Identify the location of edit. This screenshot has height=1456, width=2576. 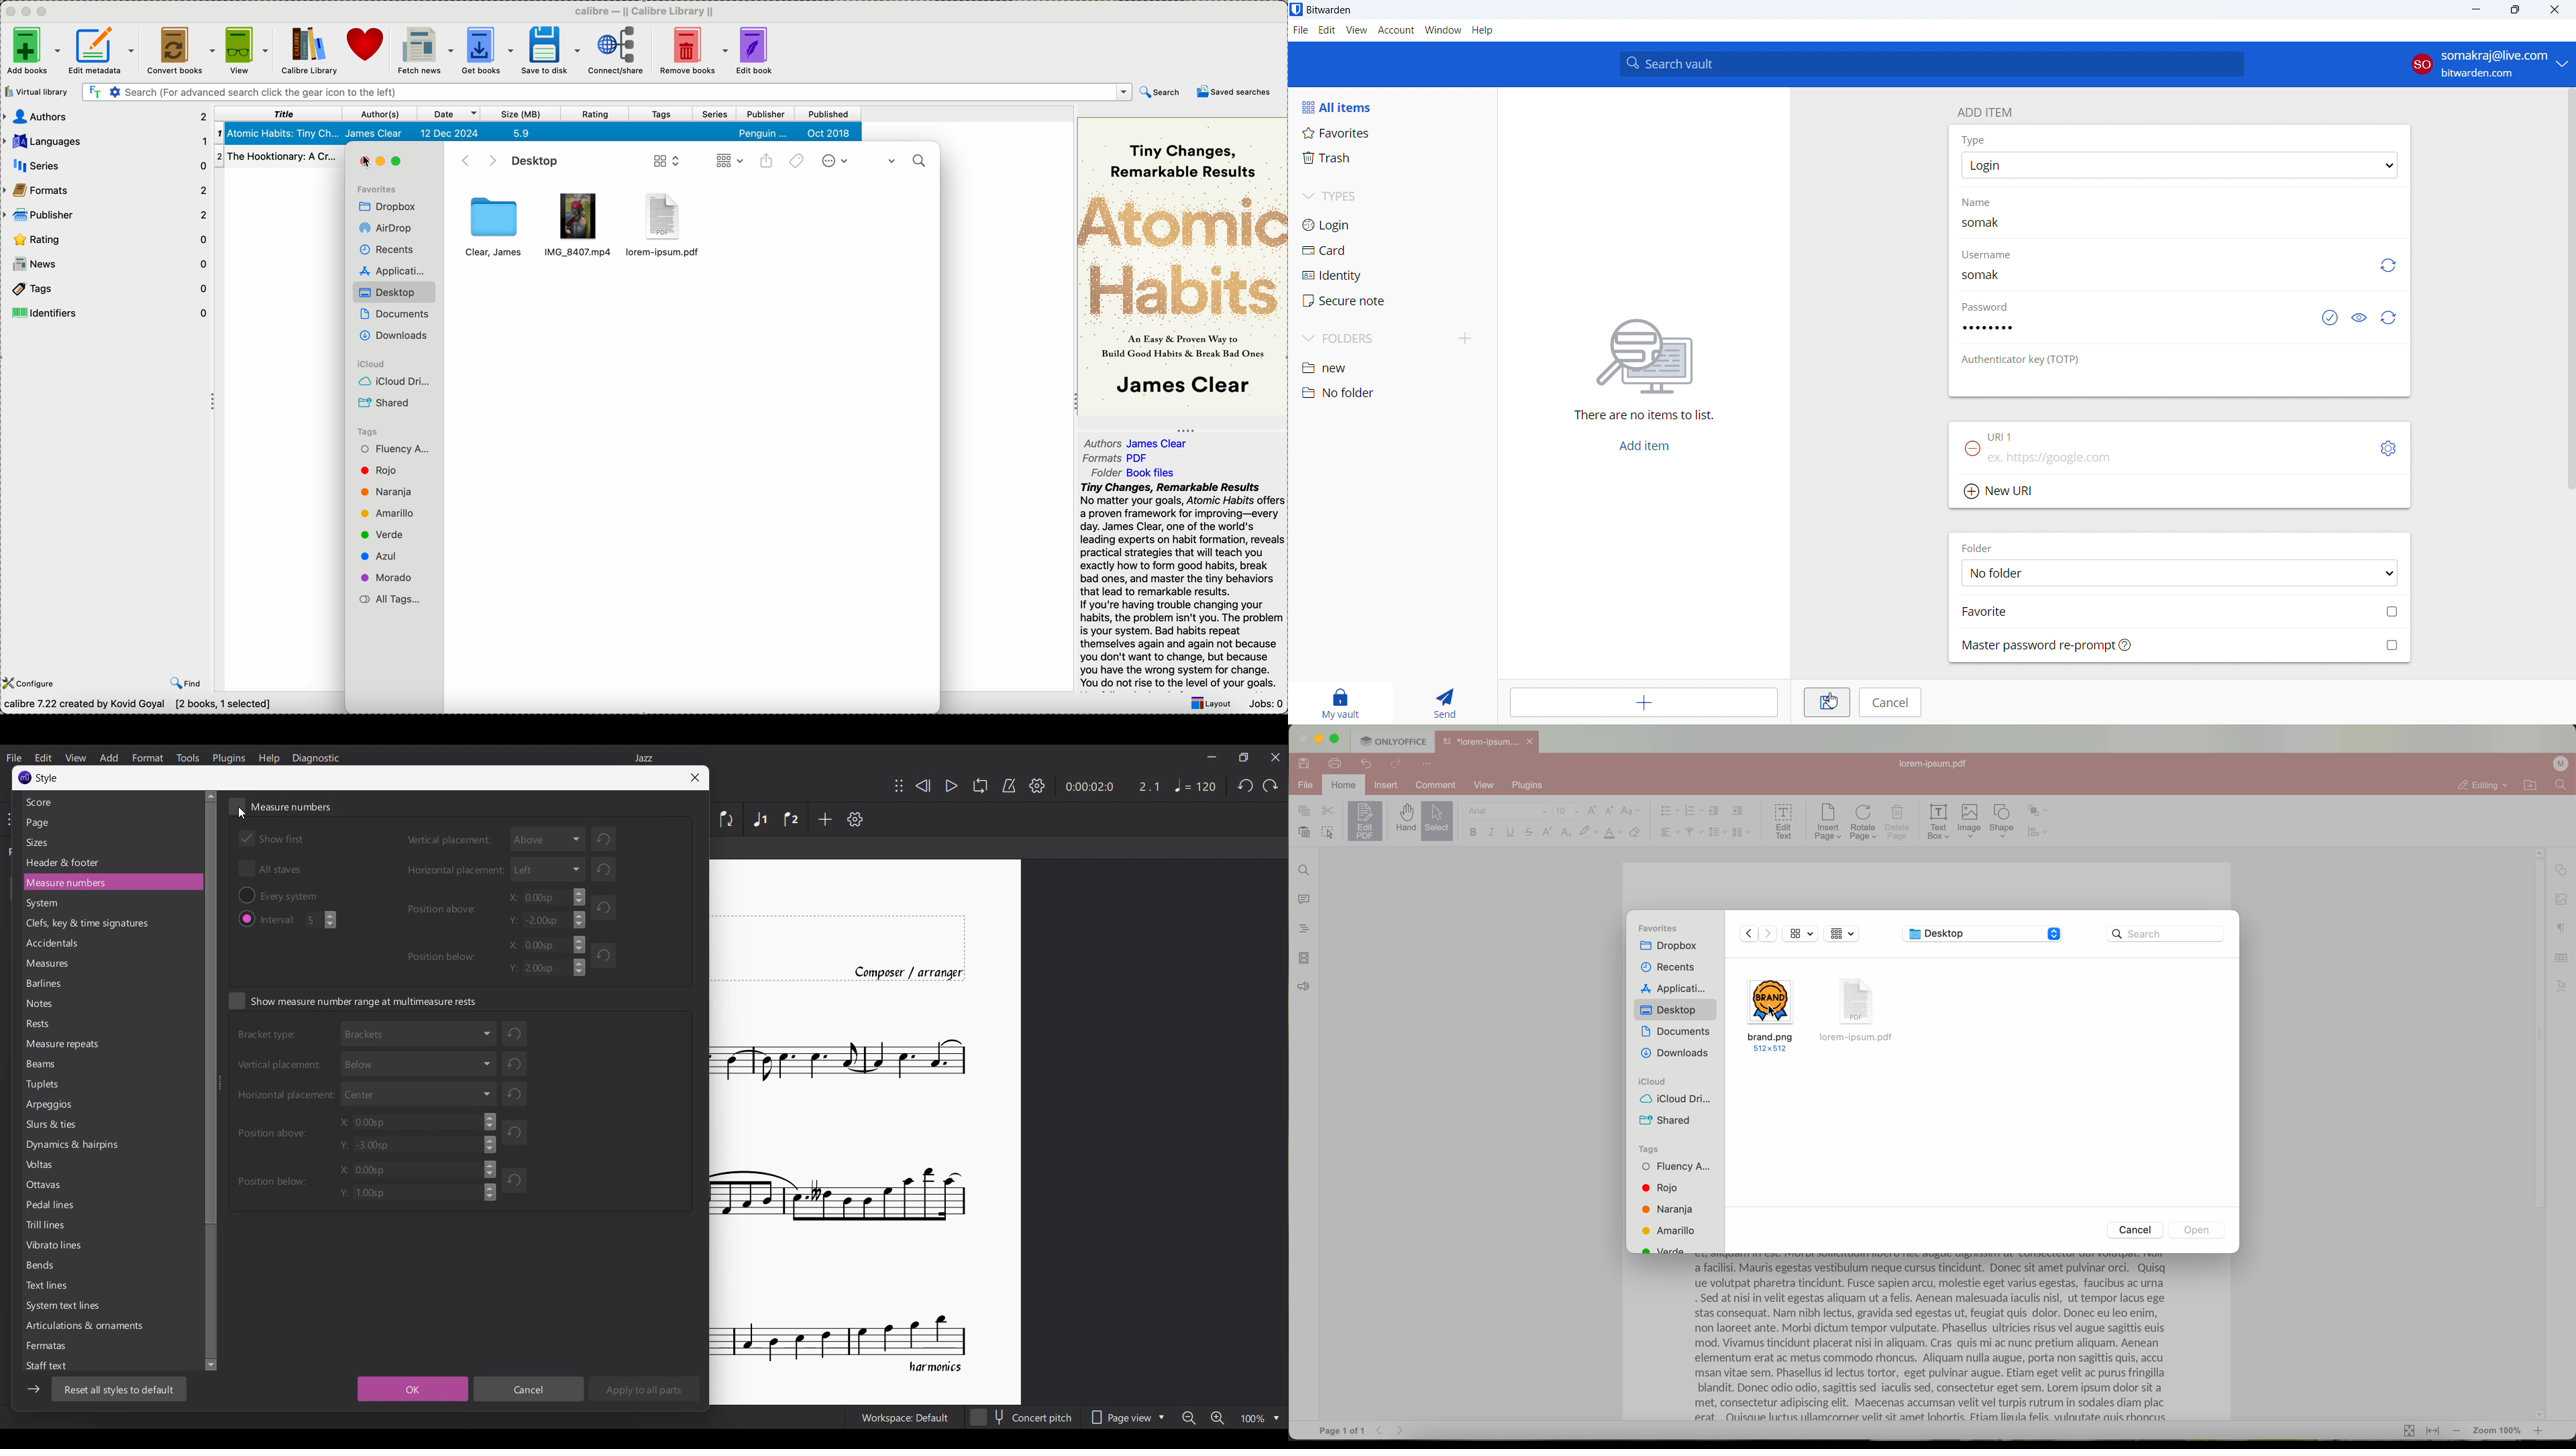
(1327, 30).